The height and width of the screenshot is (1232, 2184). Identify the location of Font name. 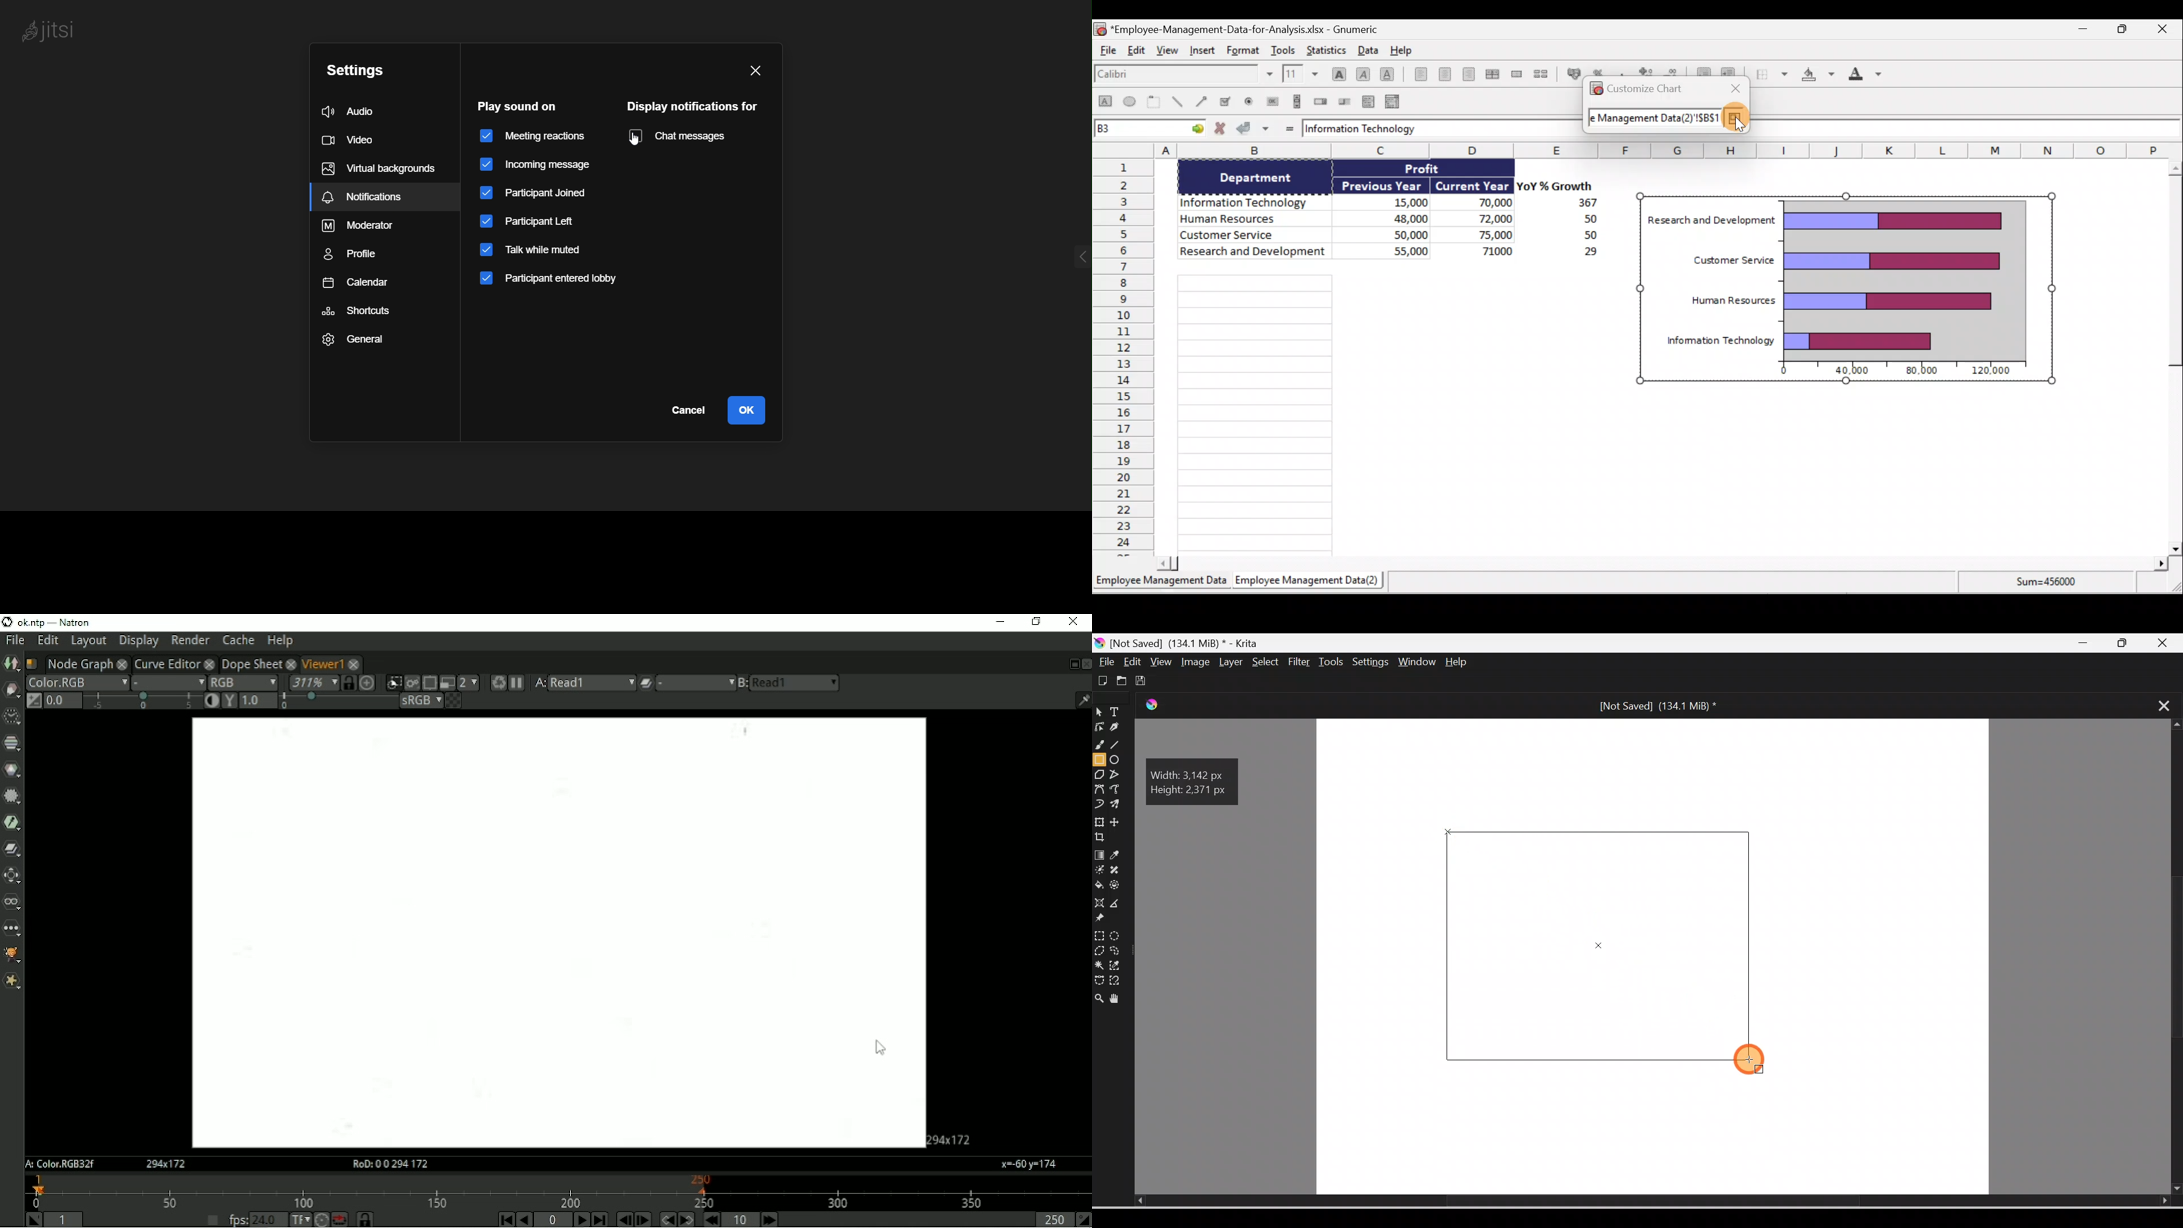
(1185, 76).